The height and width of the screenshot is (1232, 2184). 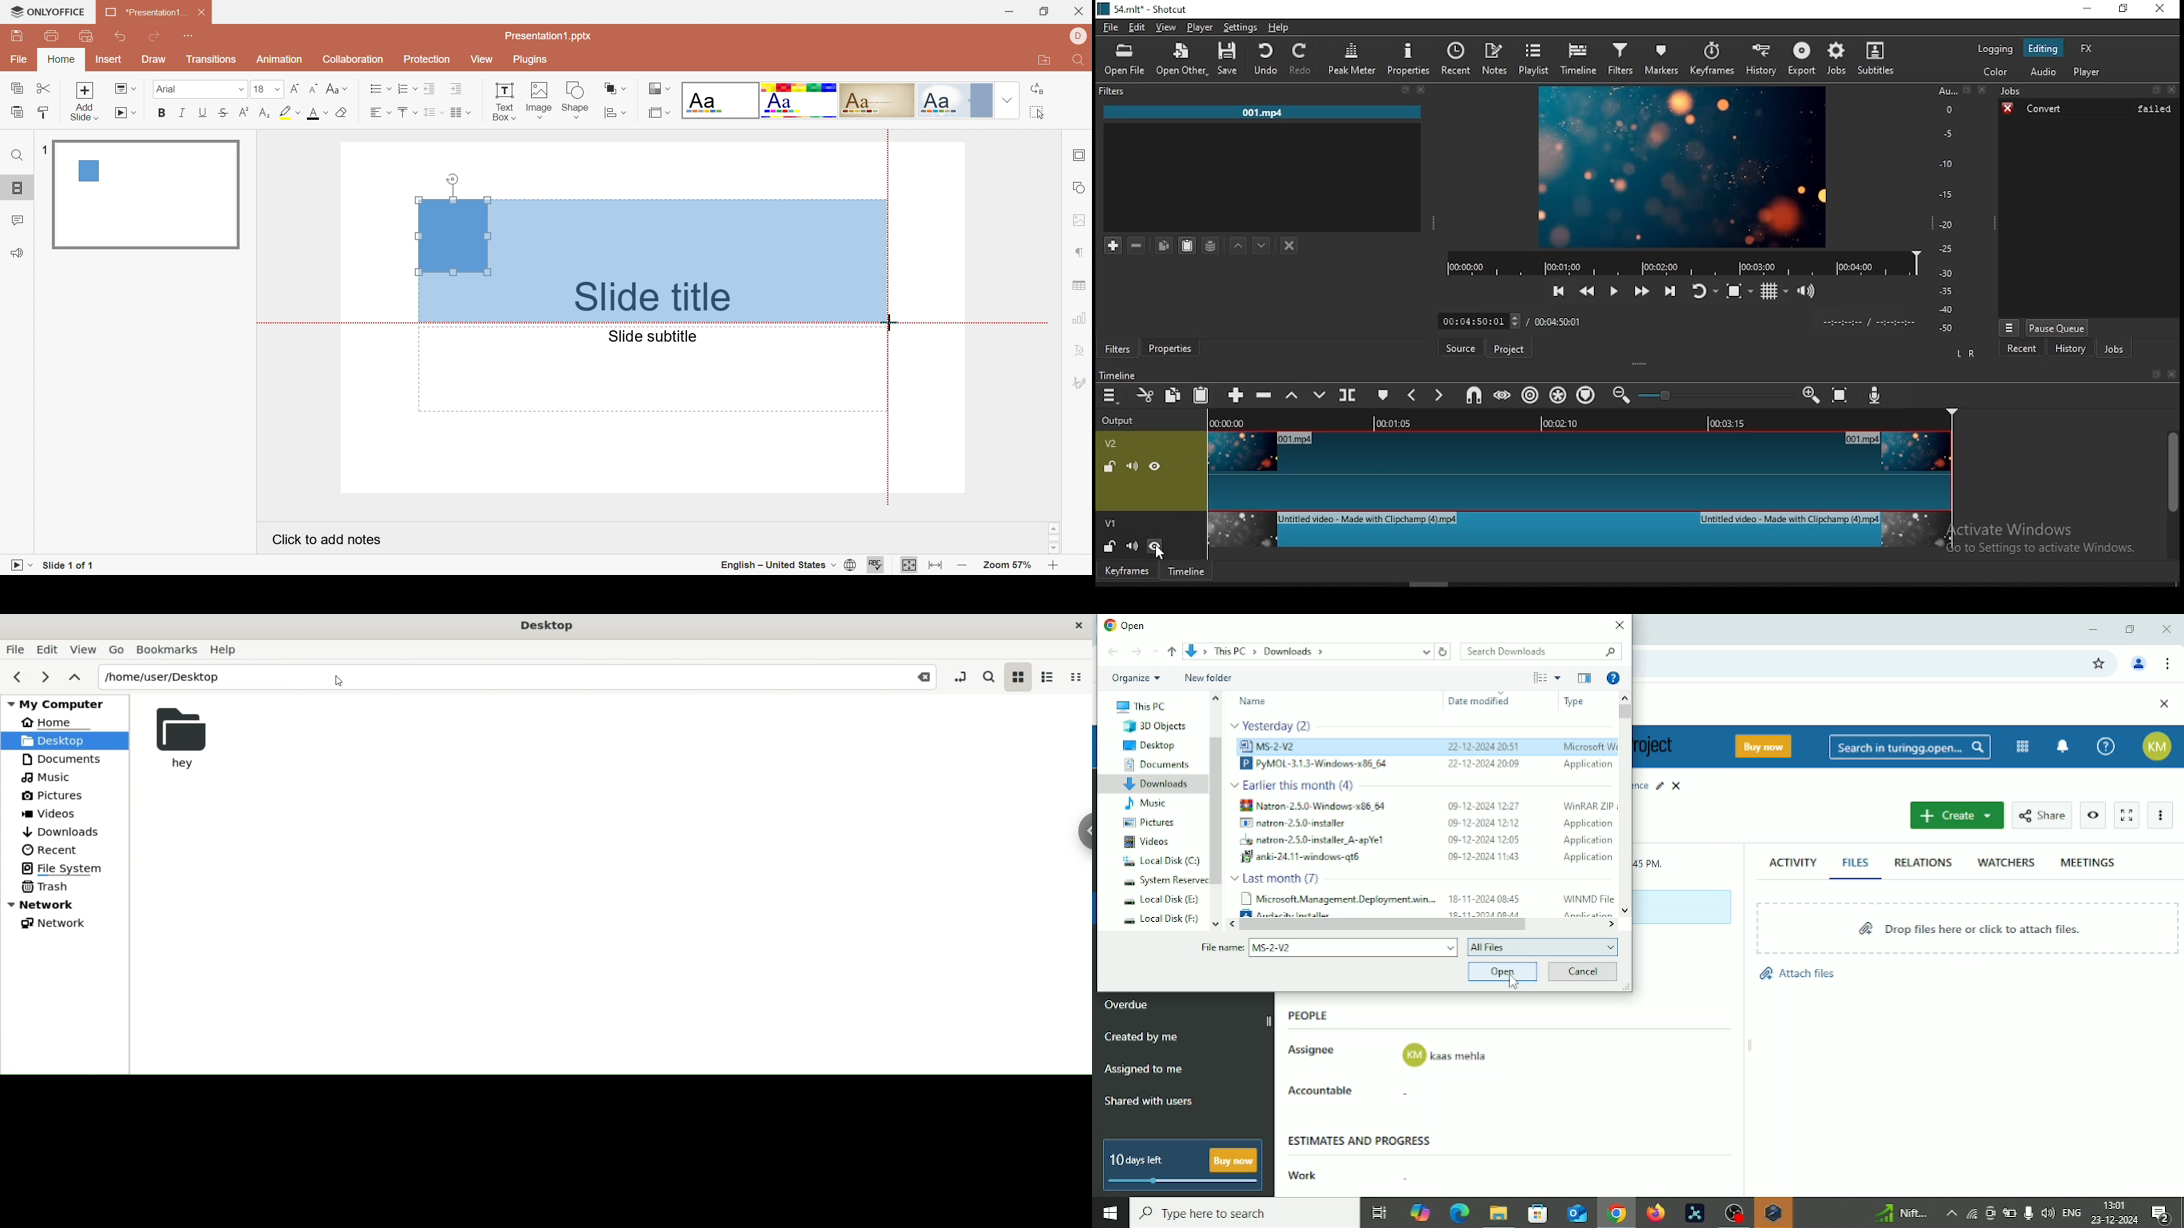 I want to click on cursor, so click(x=1159, y=554).